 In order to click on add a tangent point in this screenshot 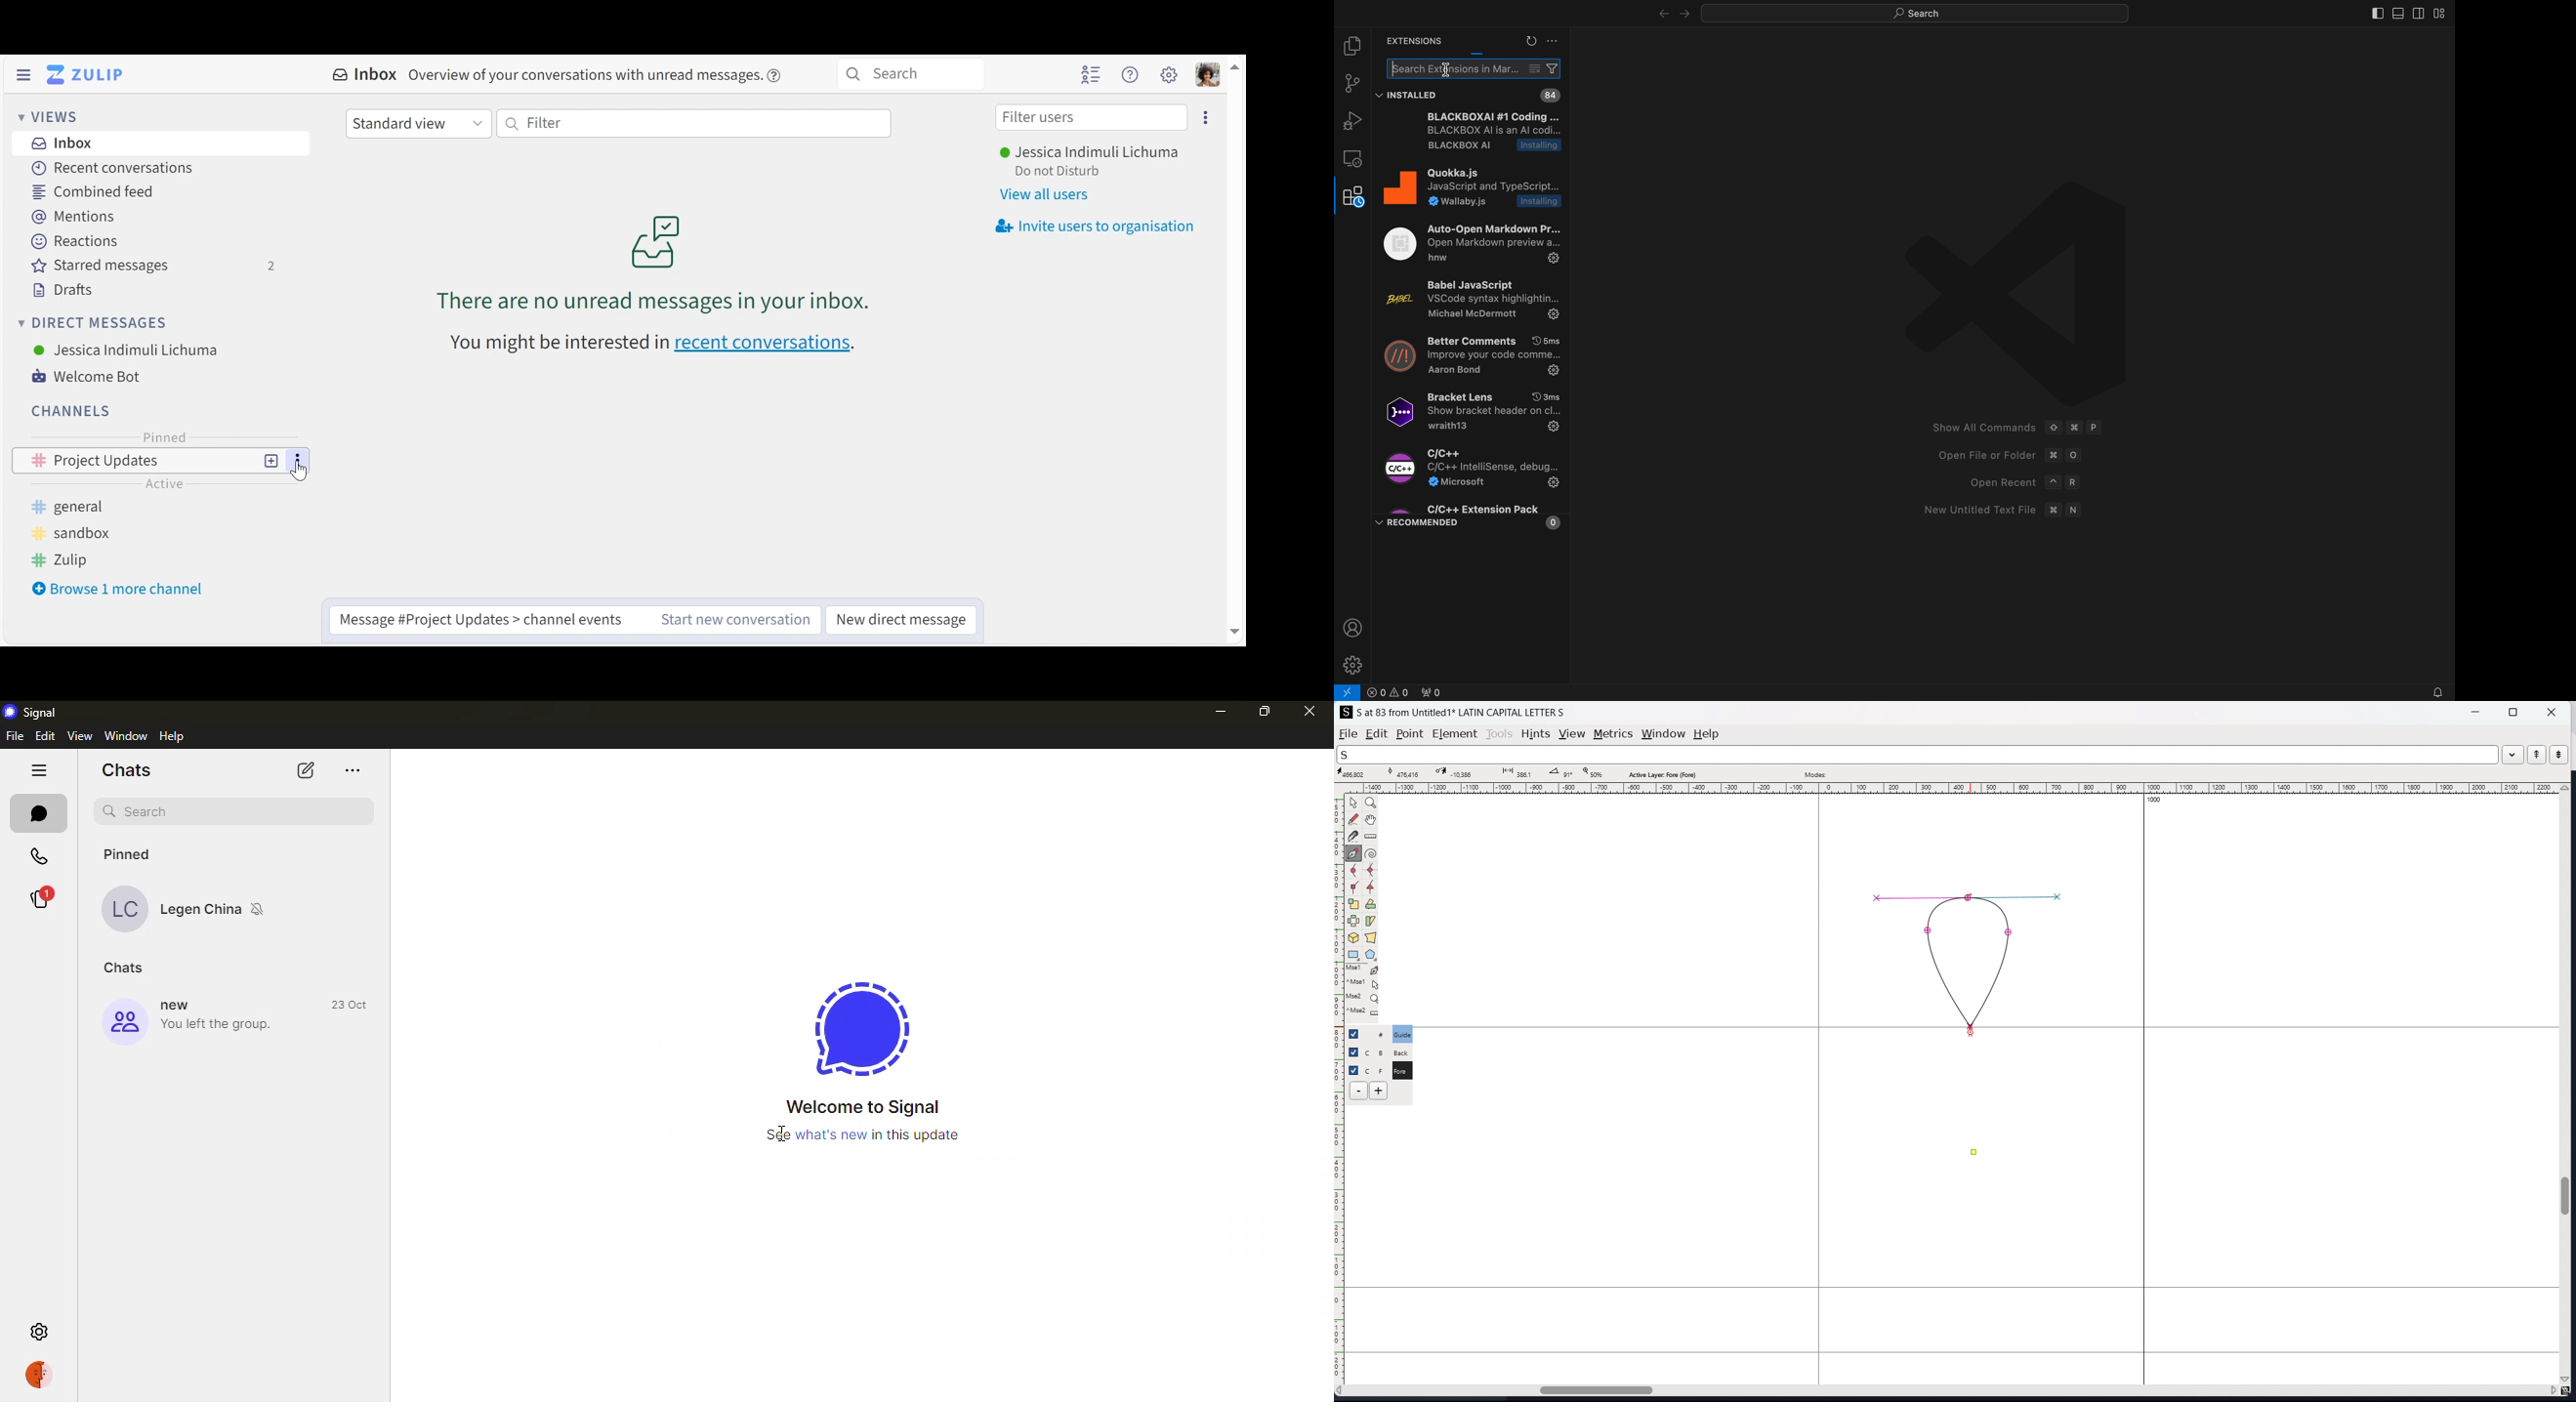, I will do `click(1371, 888)`.